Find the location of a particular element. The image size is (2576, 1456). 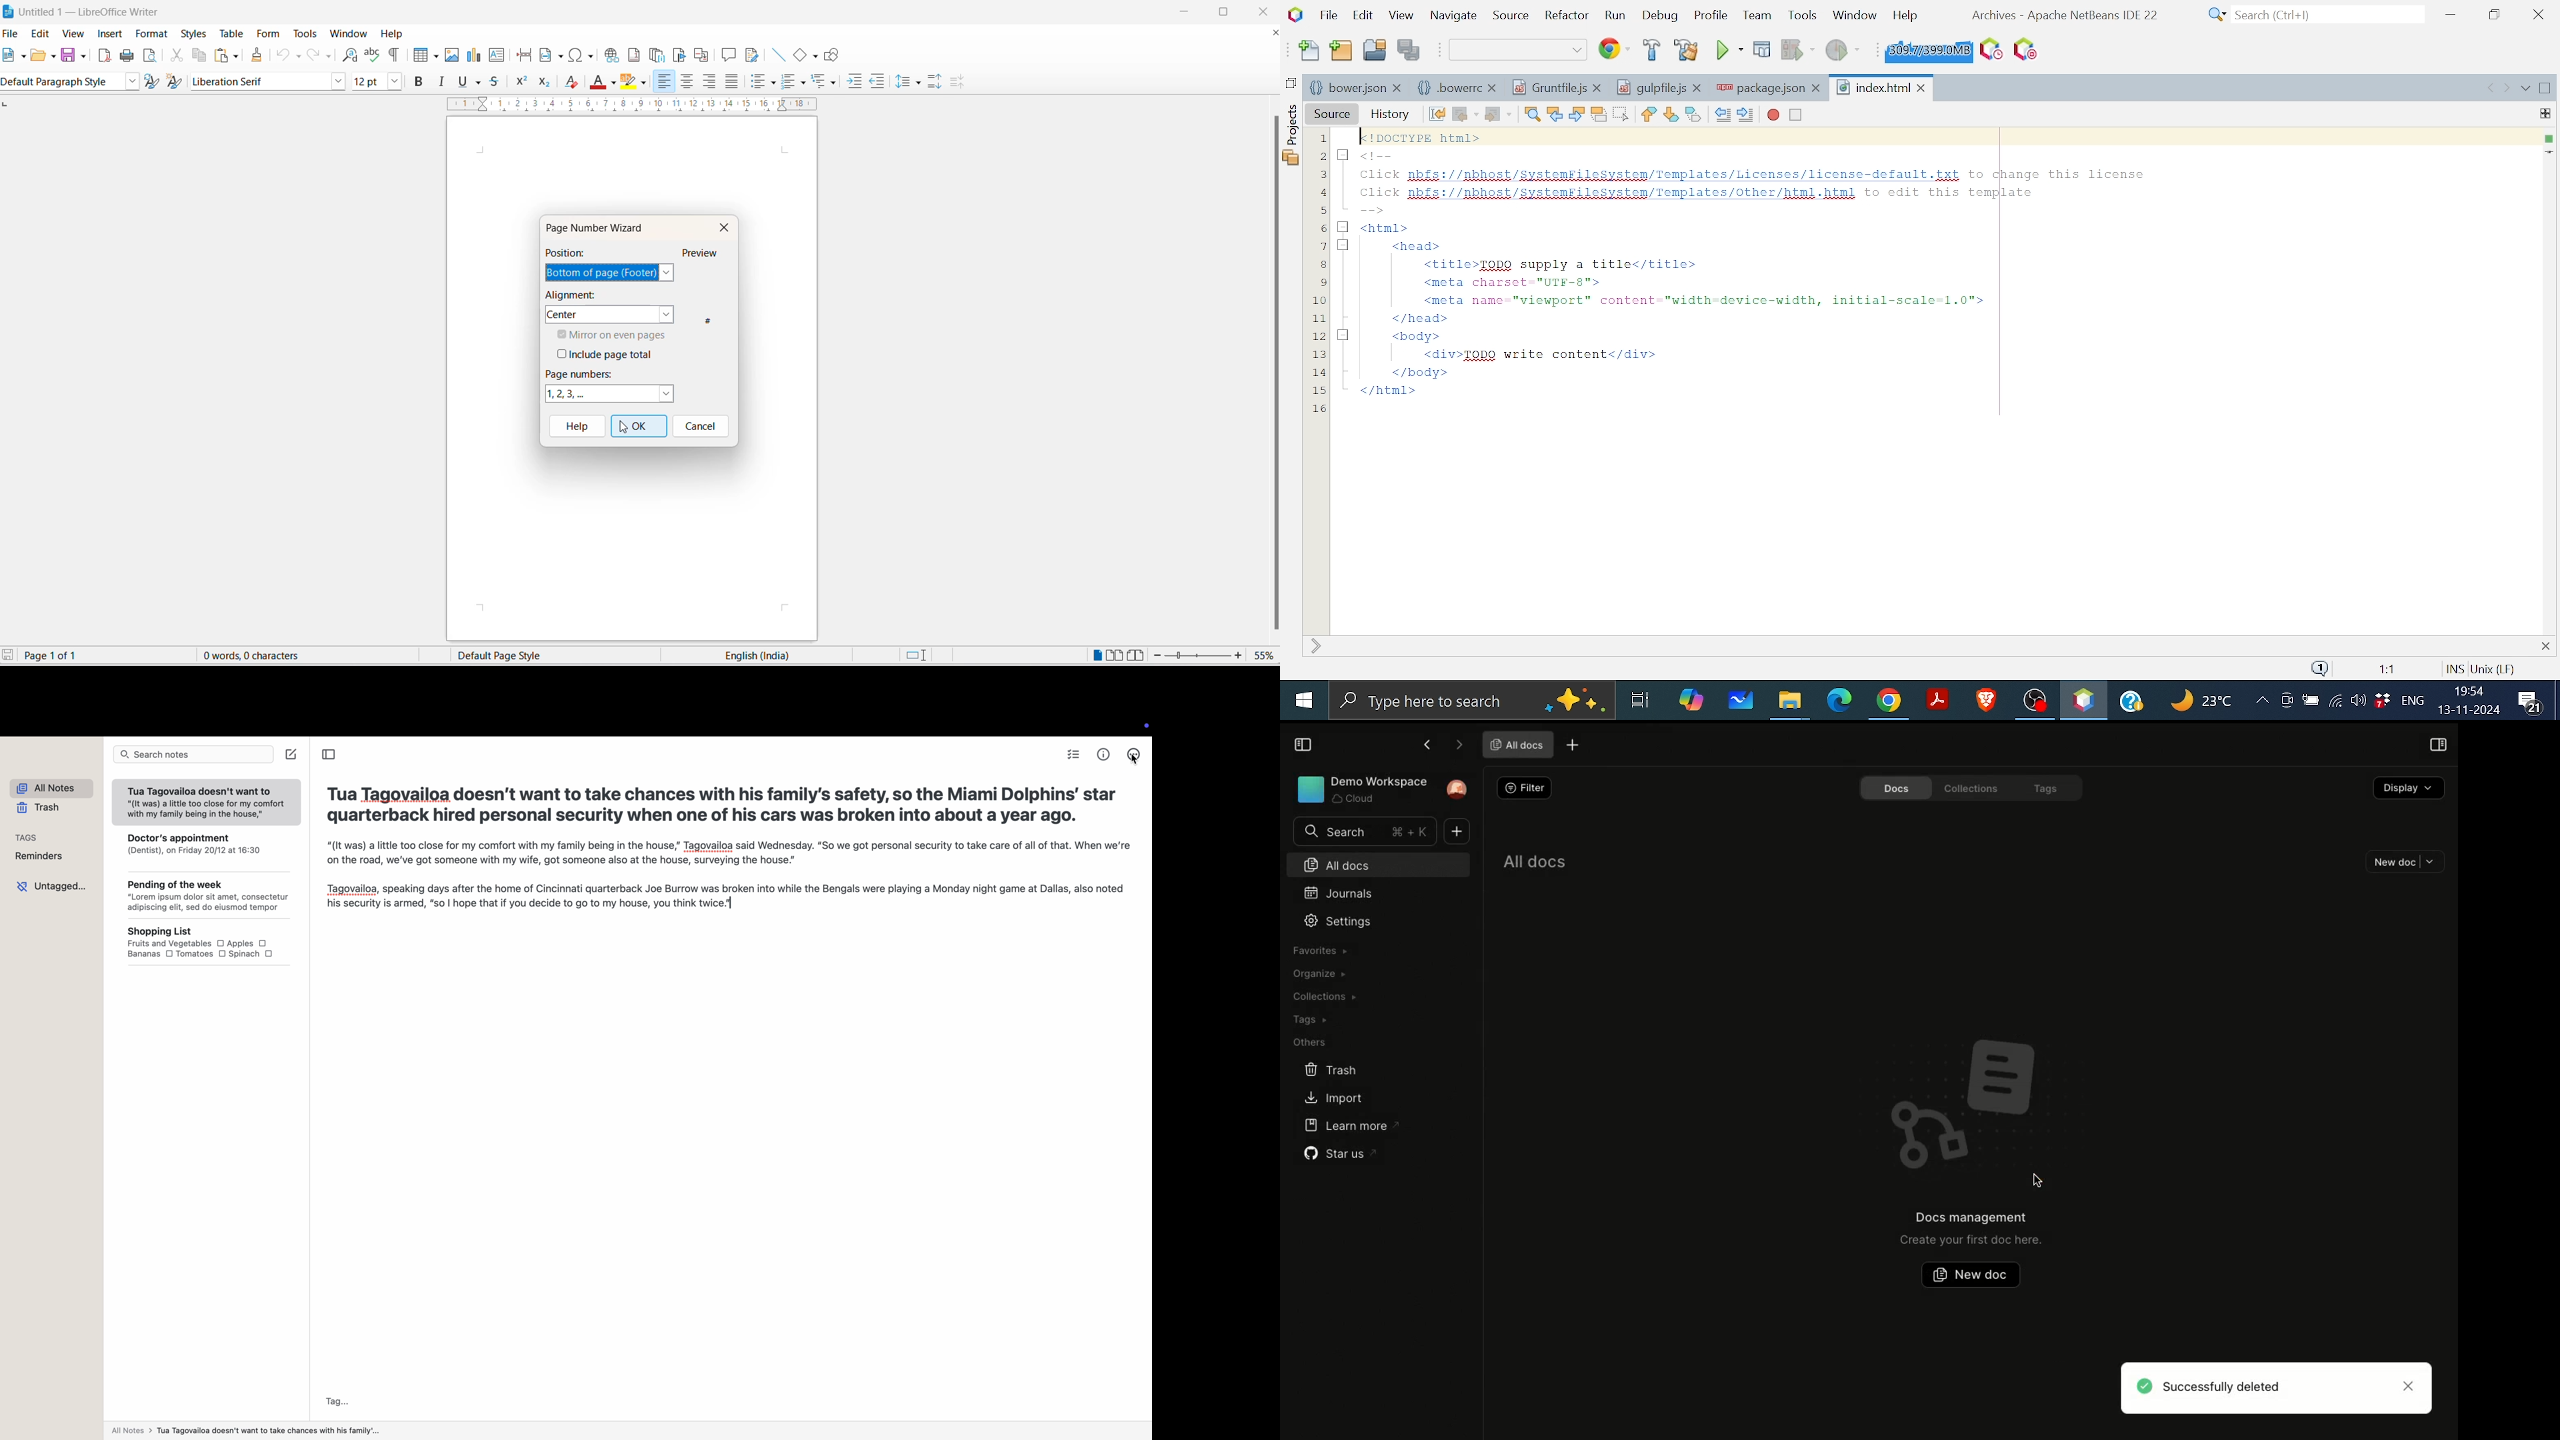

insert line is located at coordinates (778, 54).